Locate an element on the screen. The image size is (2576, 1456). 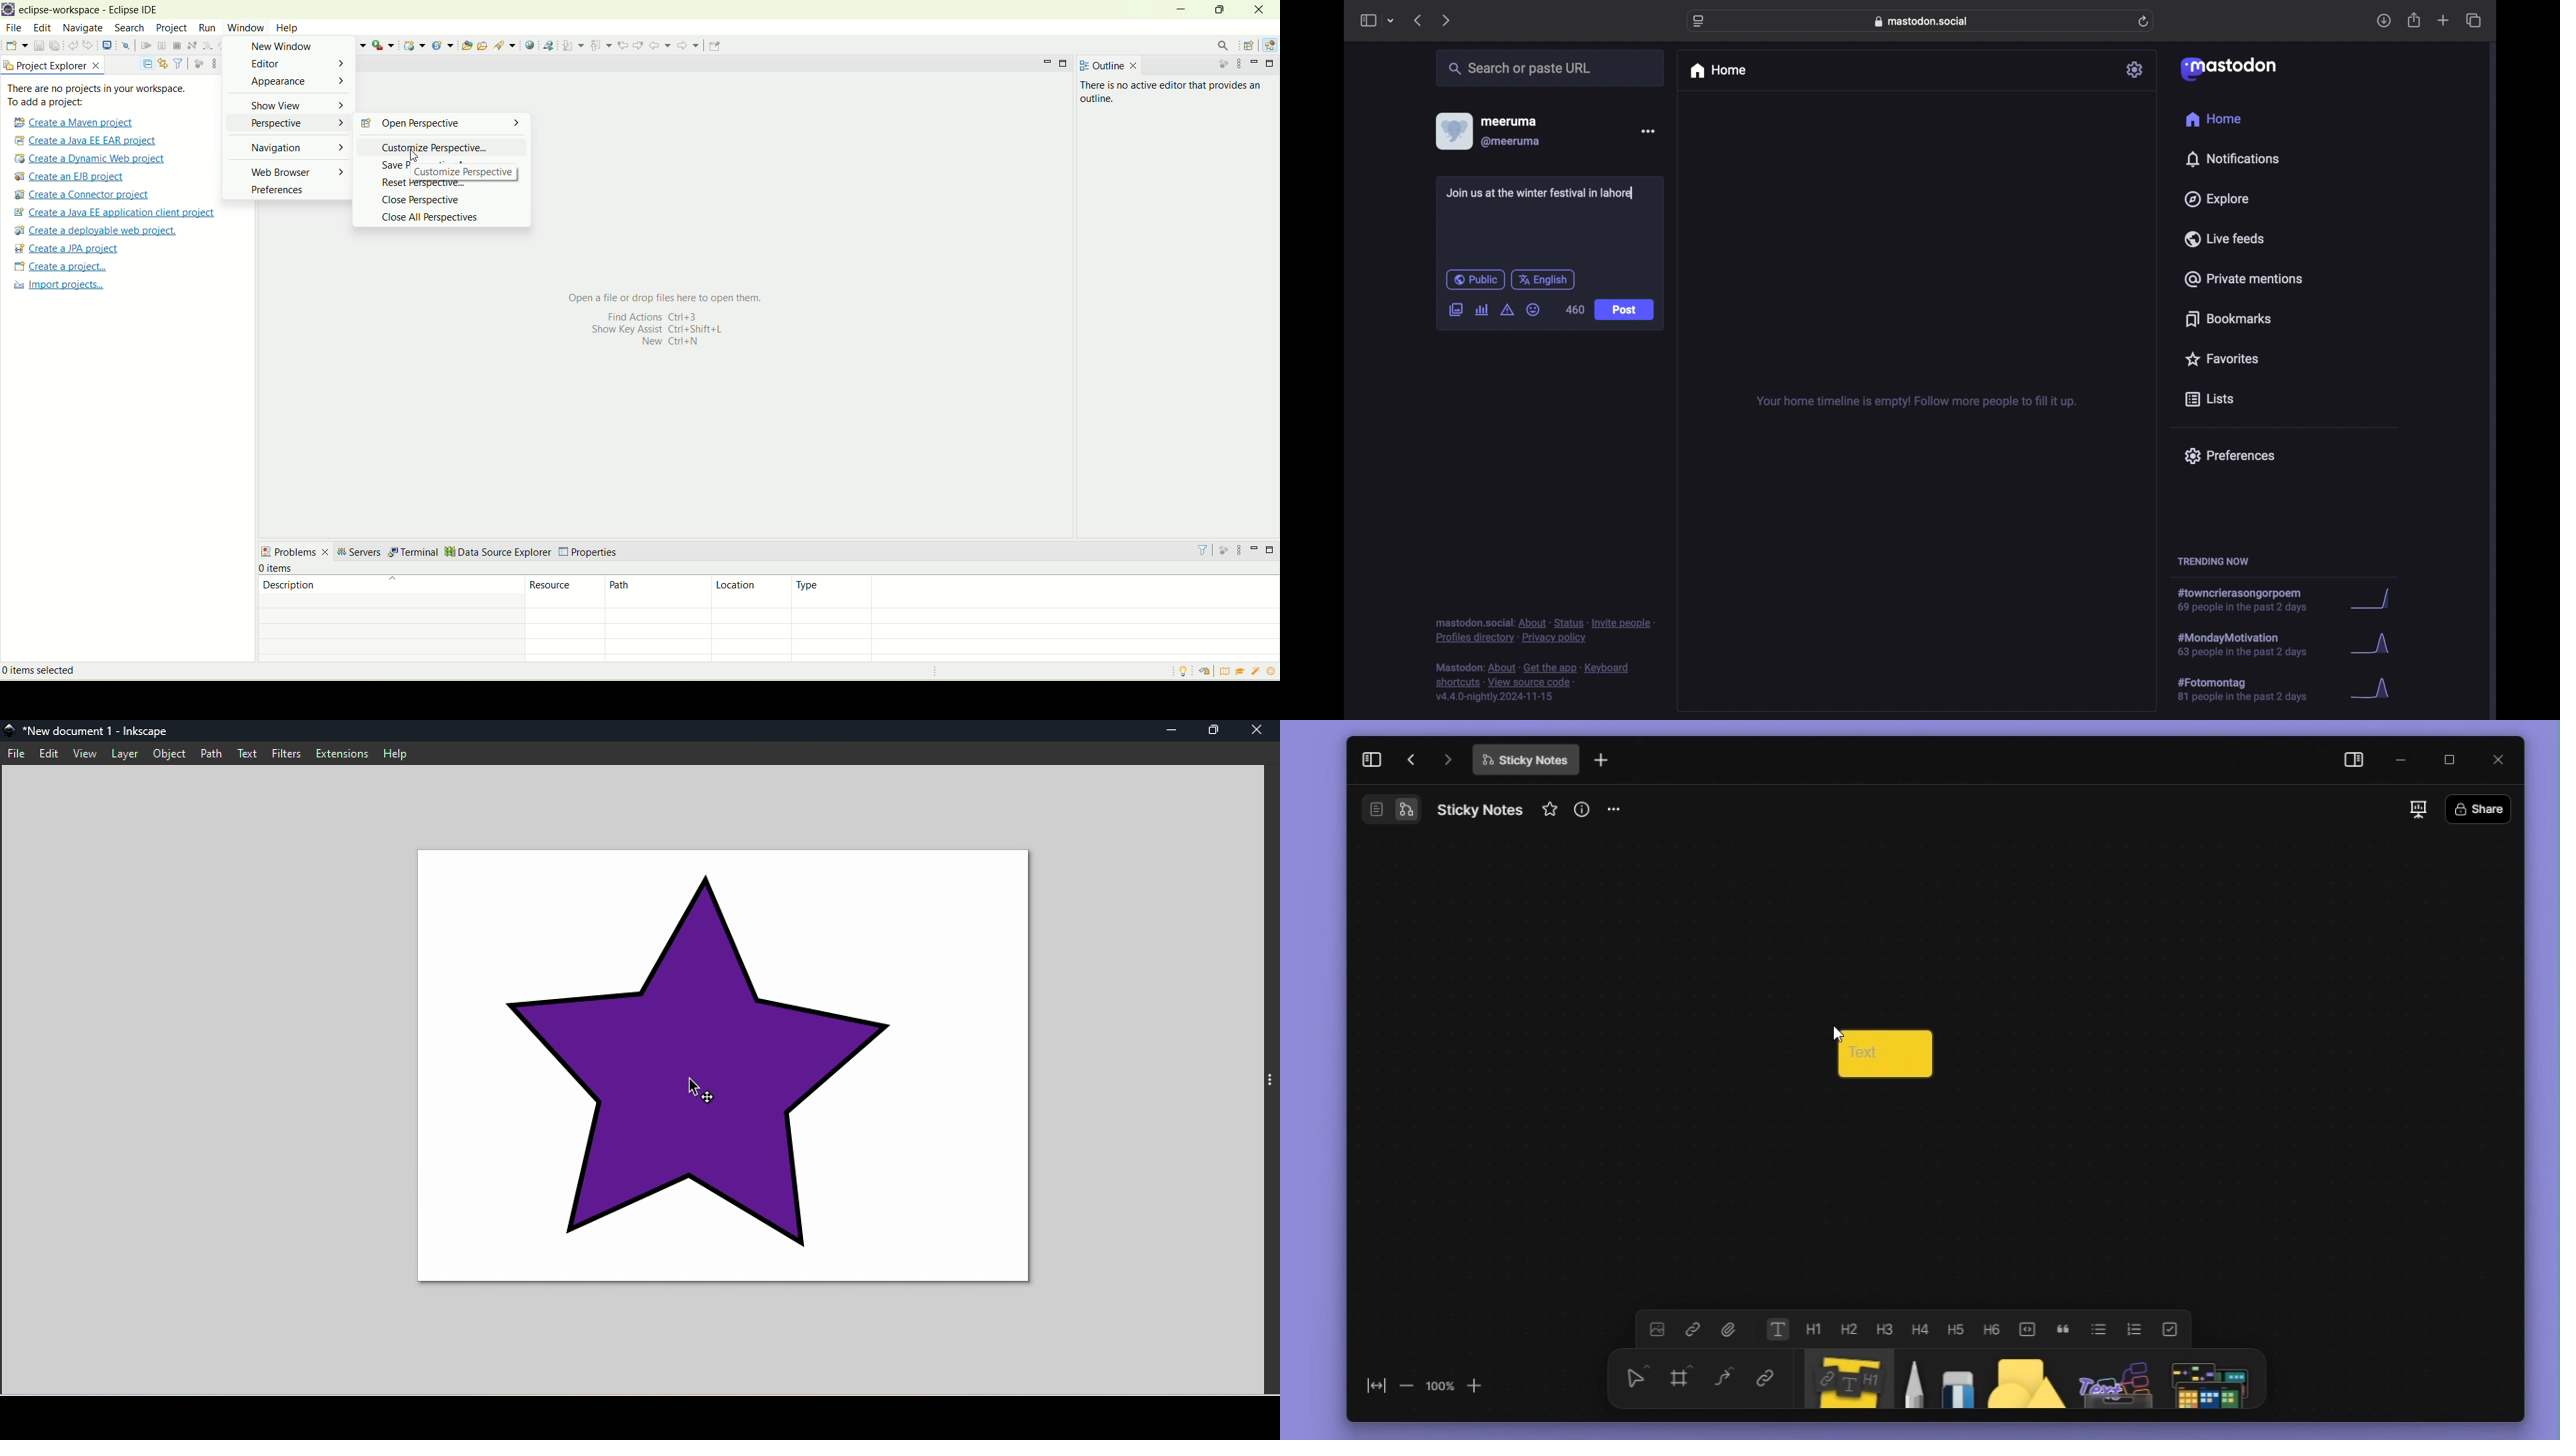
more options is located at coordinates (1648, 131).